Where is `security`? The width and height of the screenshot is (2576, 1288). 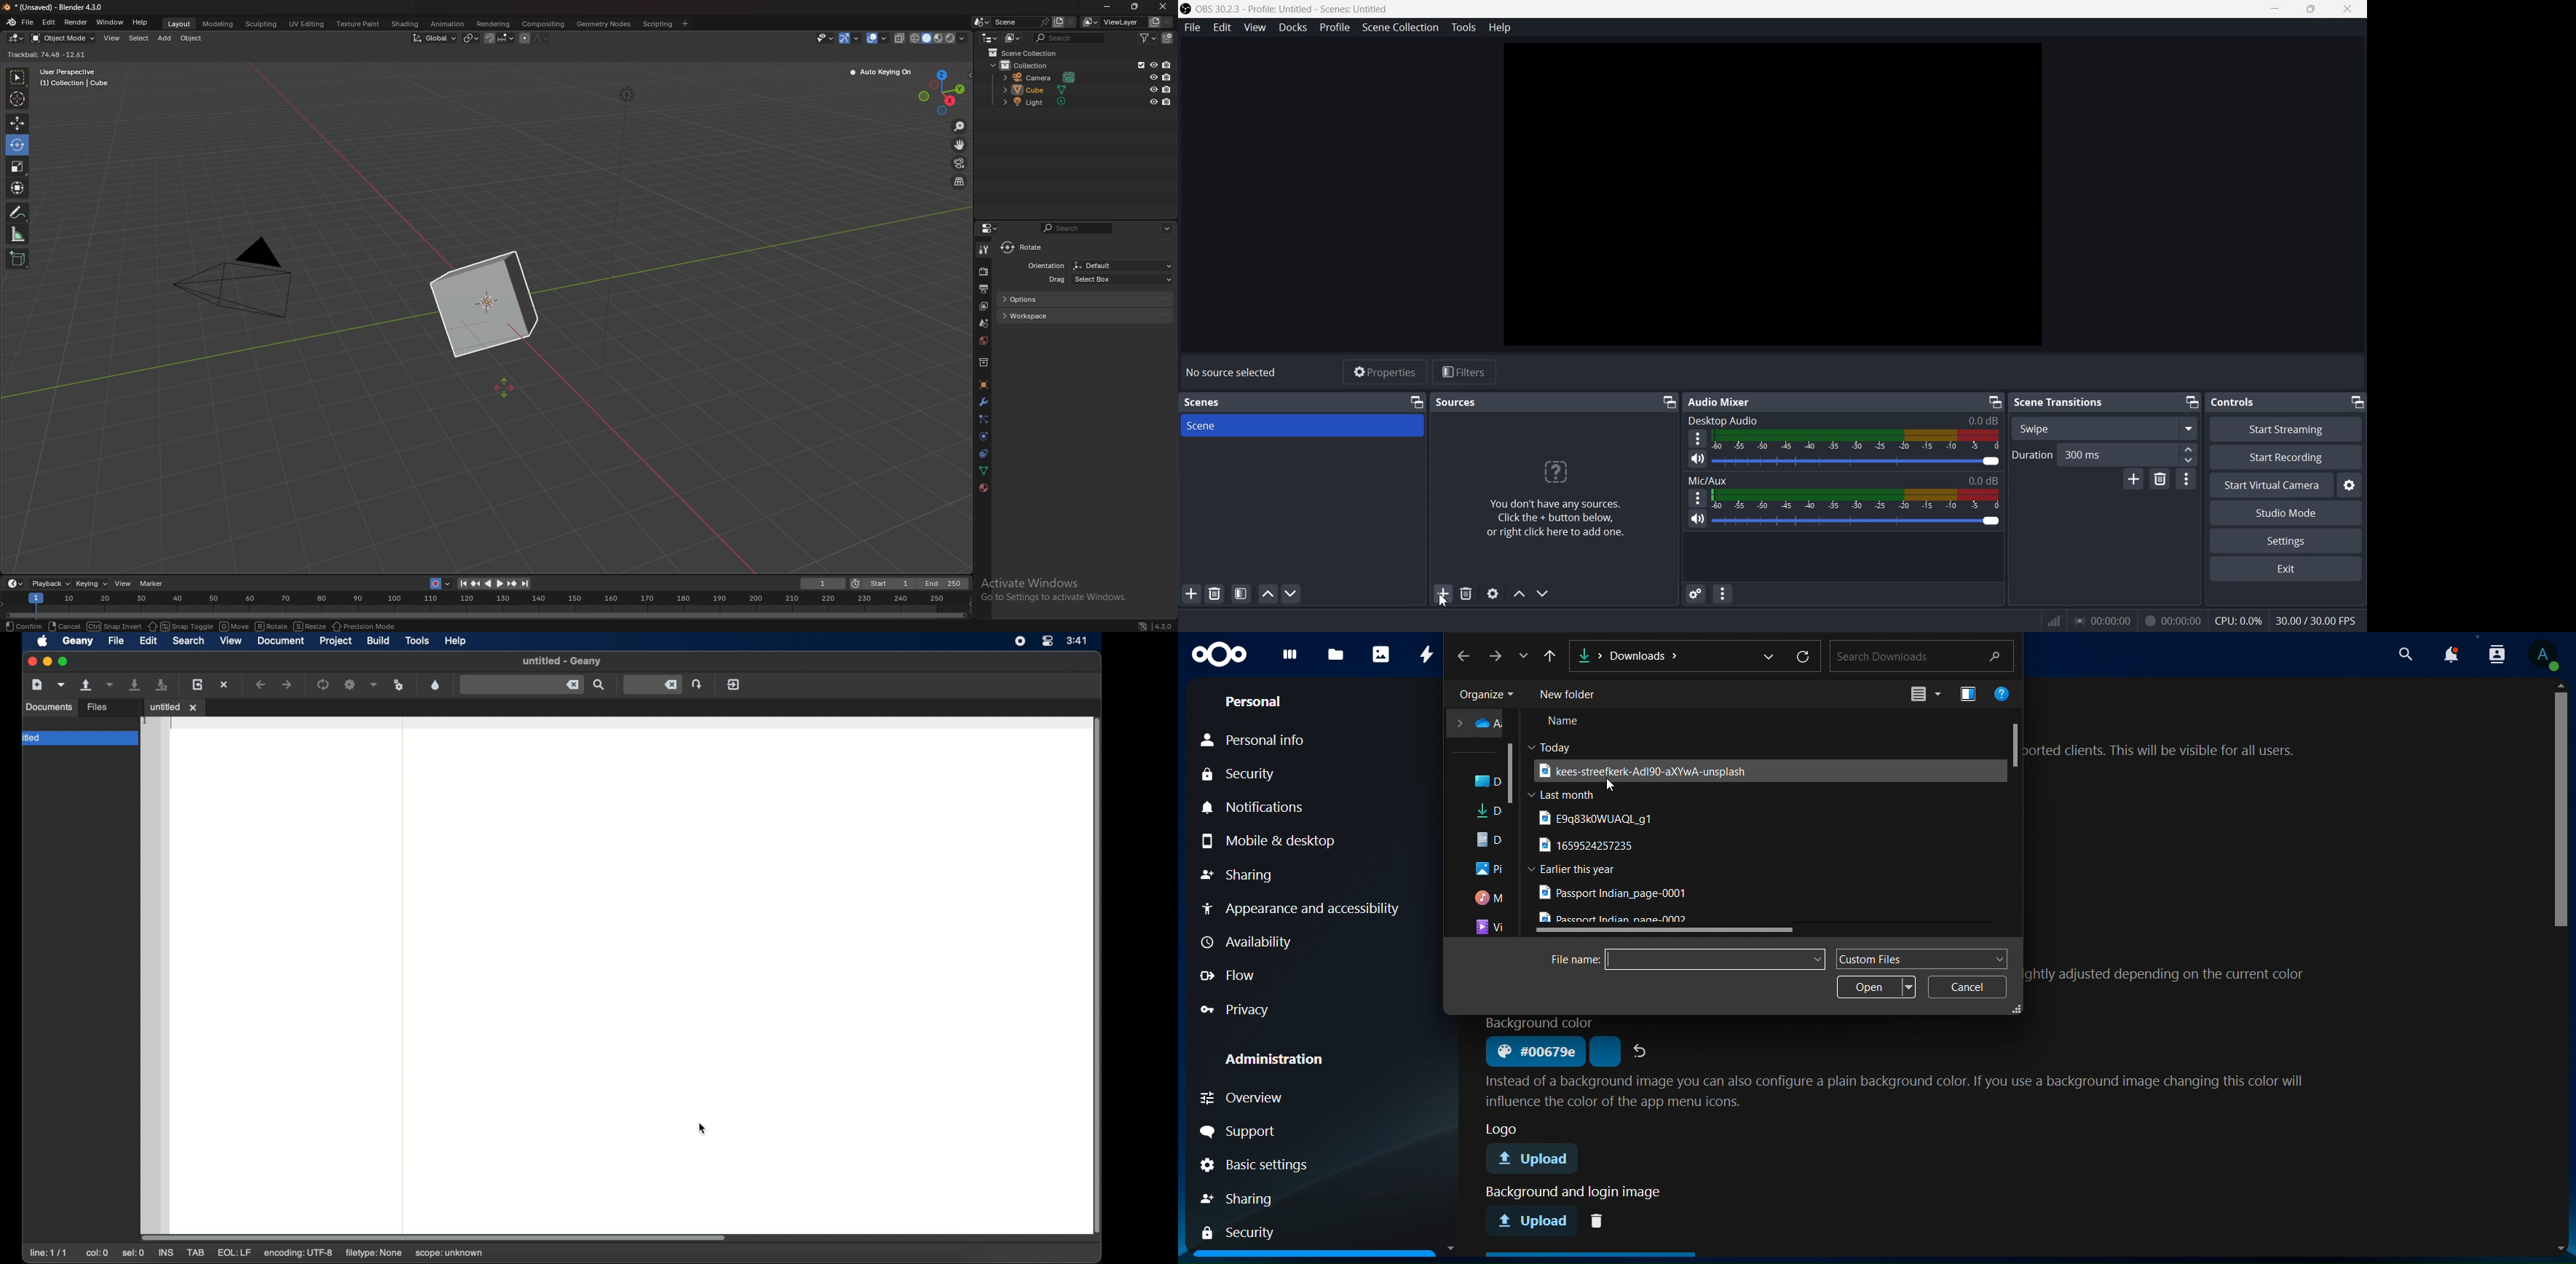 security is located at coordinates (1244, 1232).